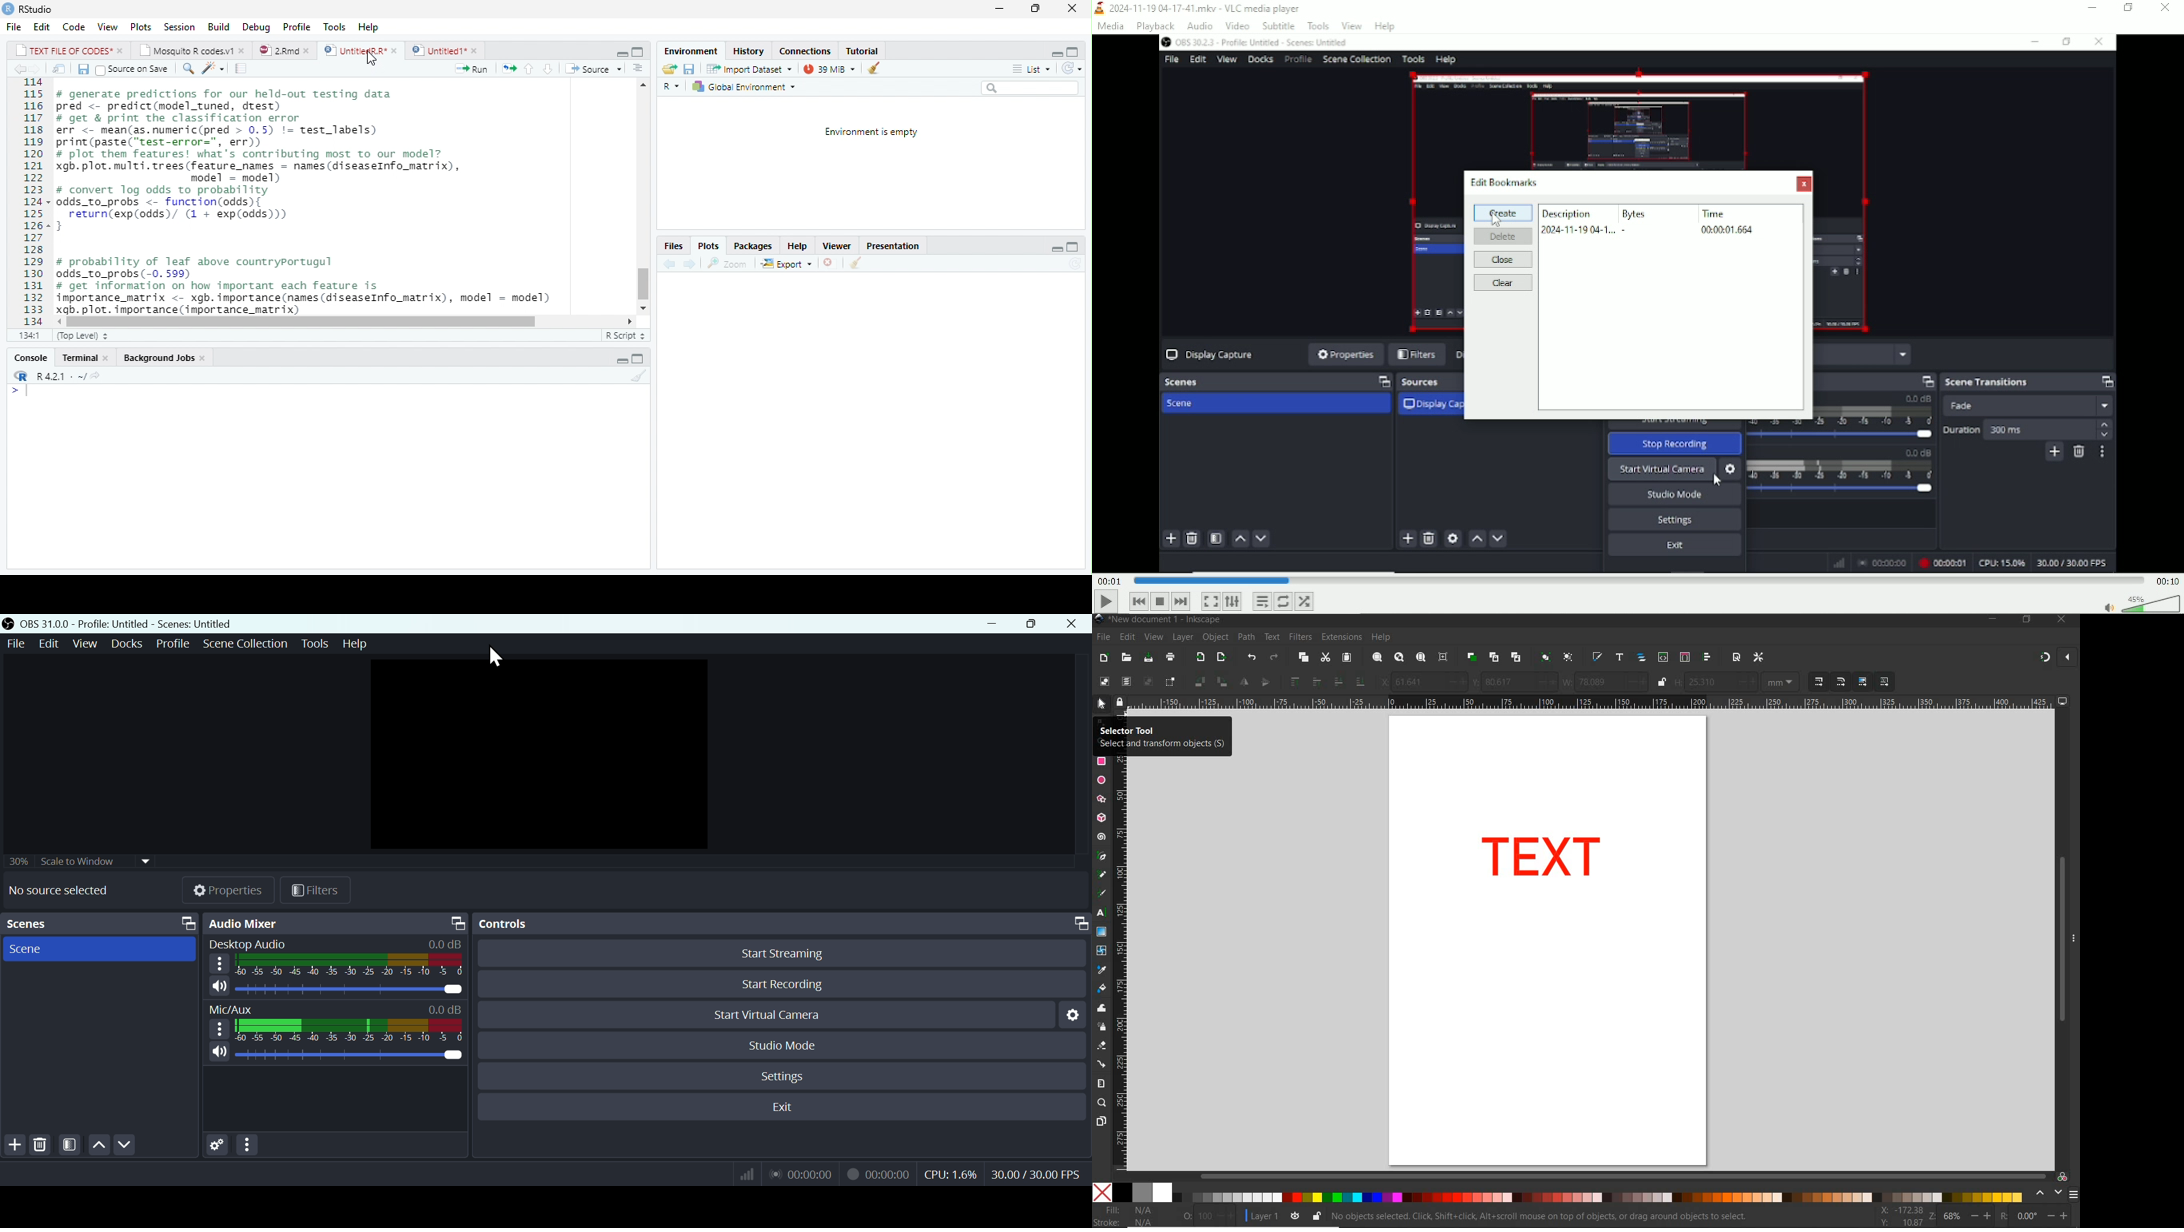  Describe the element at coordinates (1708, 658) in the screenshot. I see `open align and distribute` at that location.